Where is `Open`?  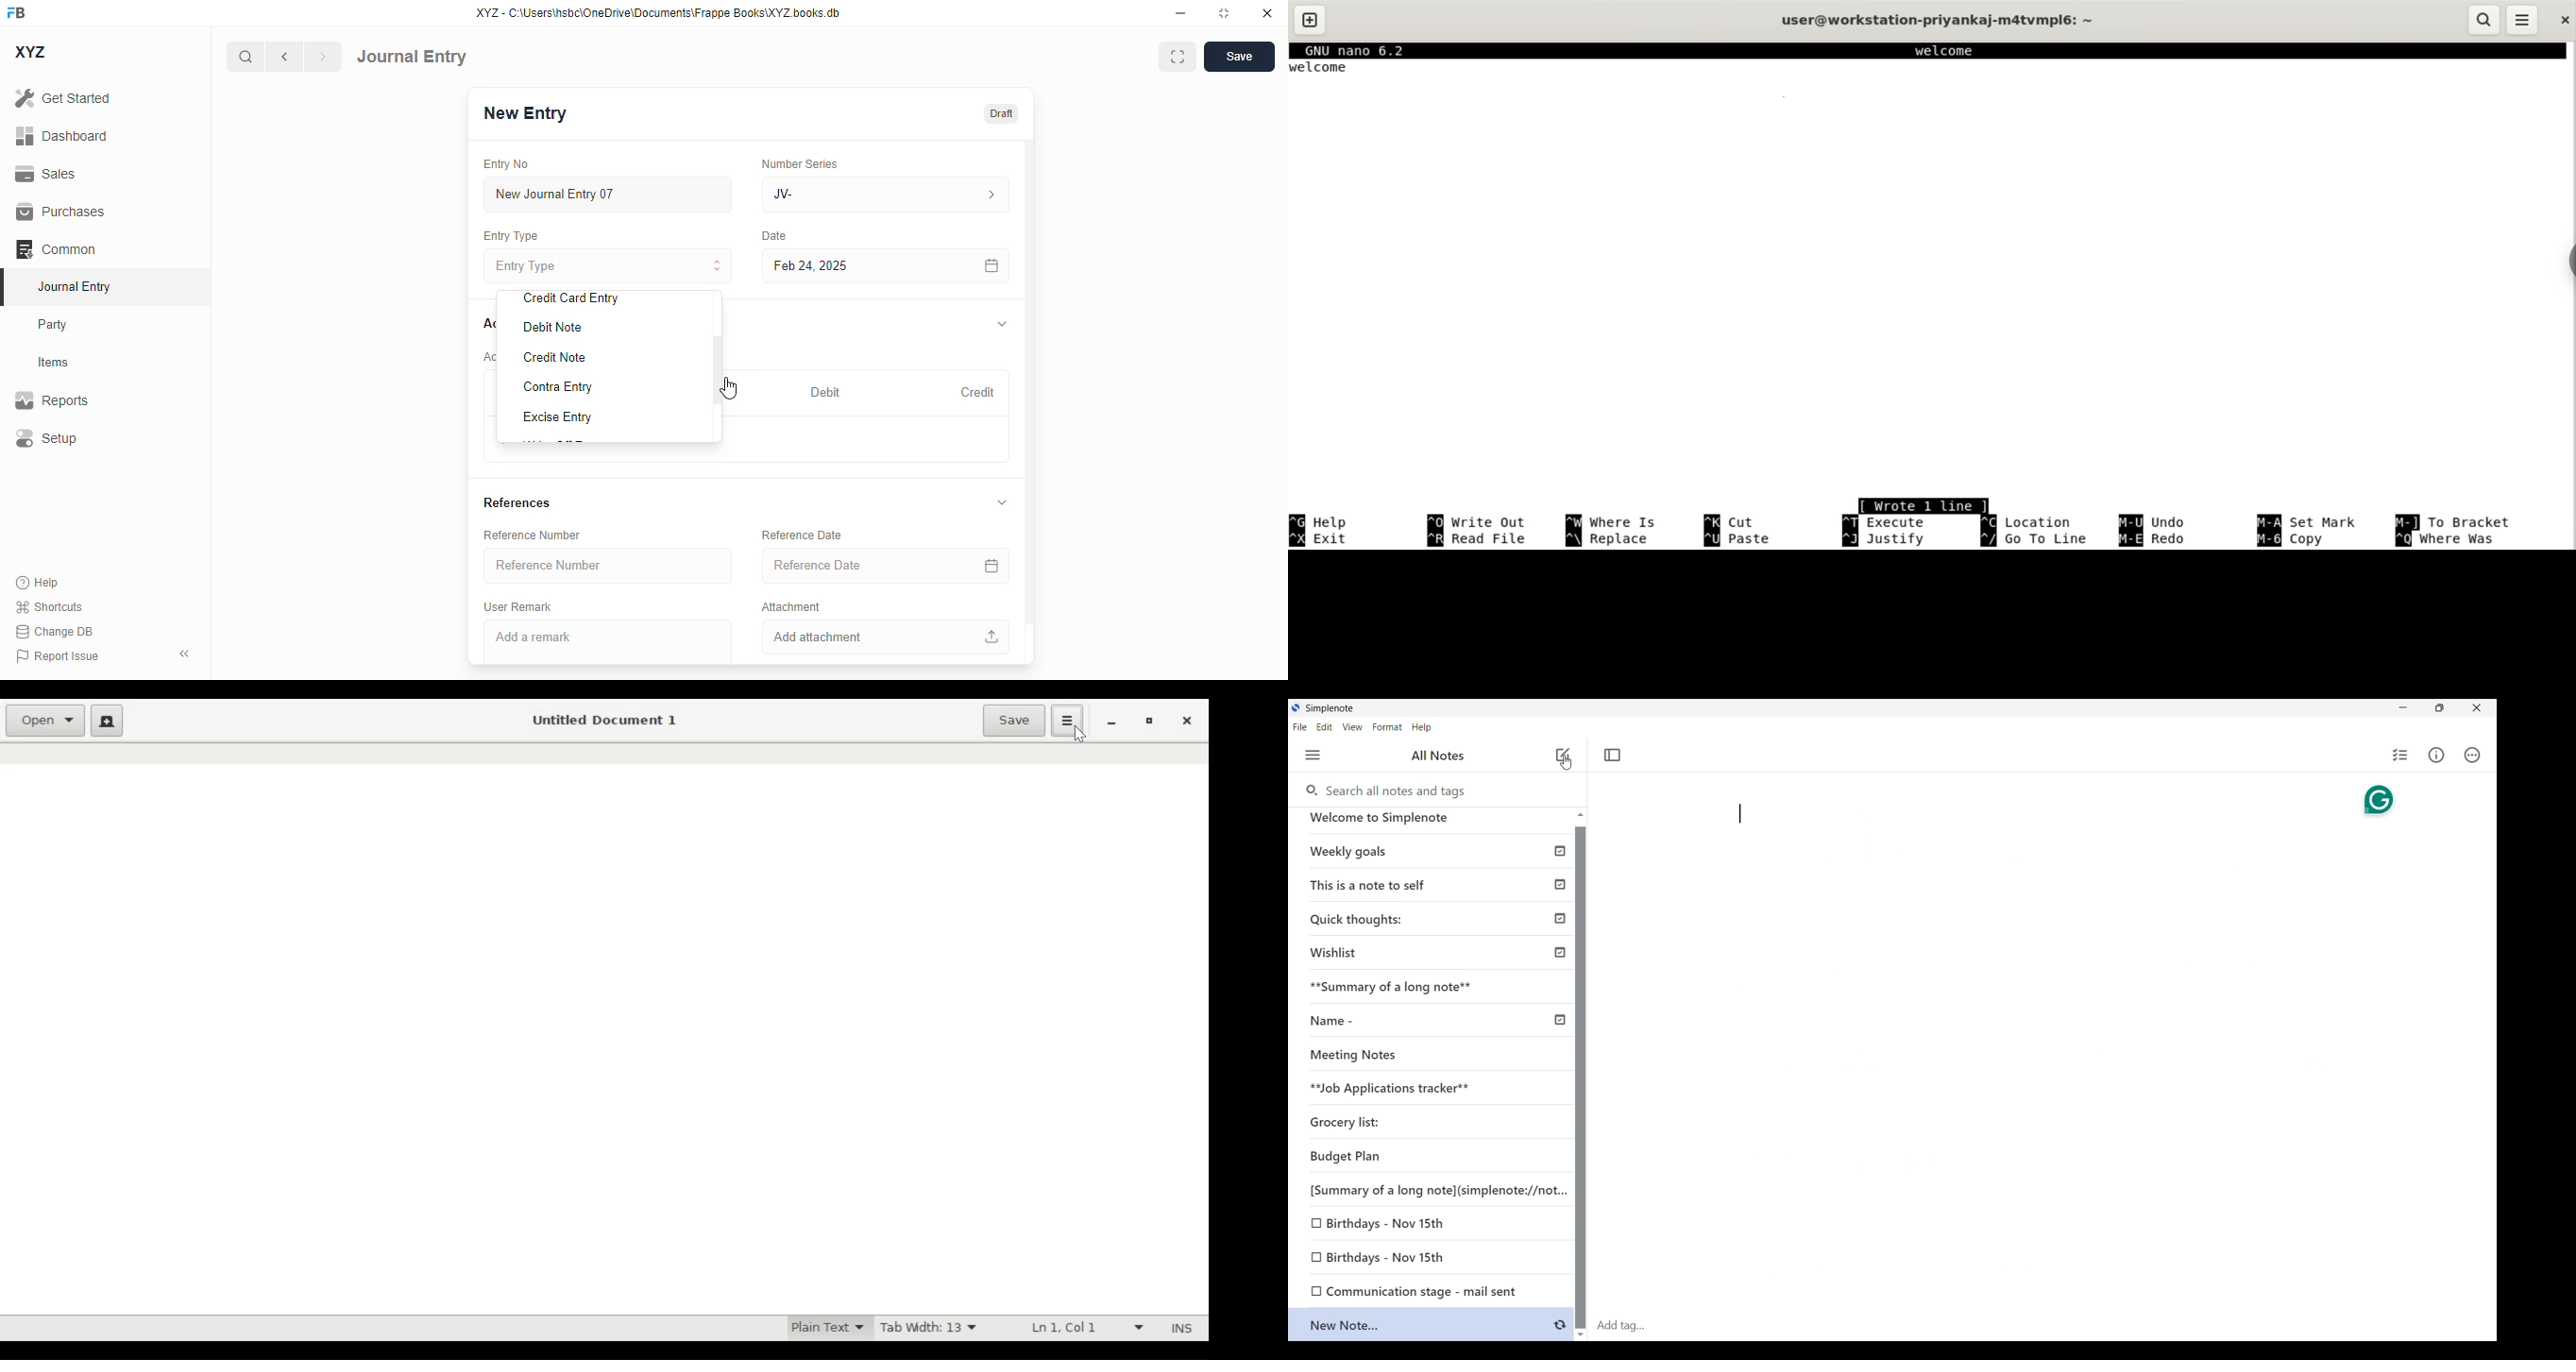
Open is located at coordinates (47, 721).